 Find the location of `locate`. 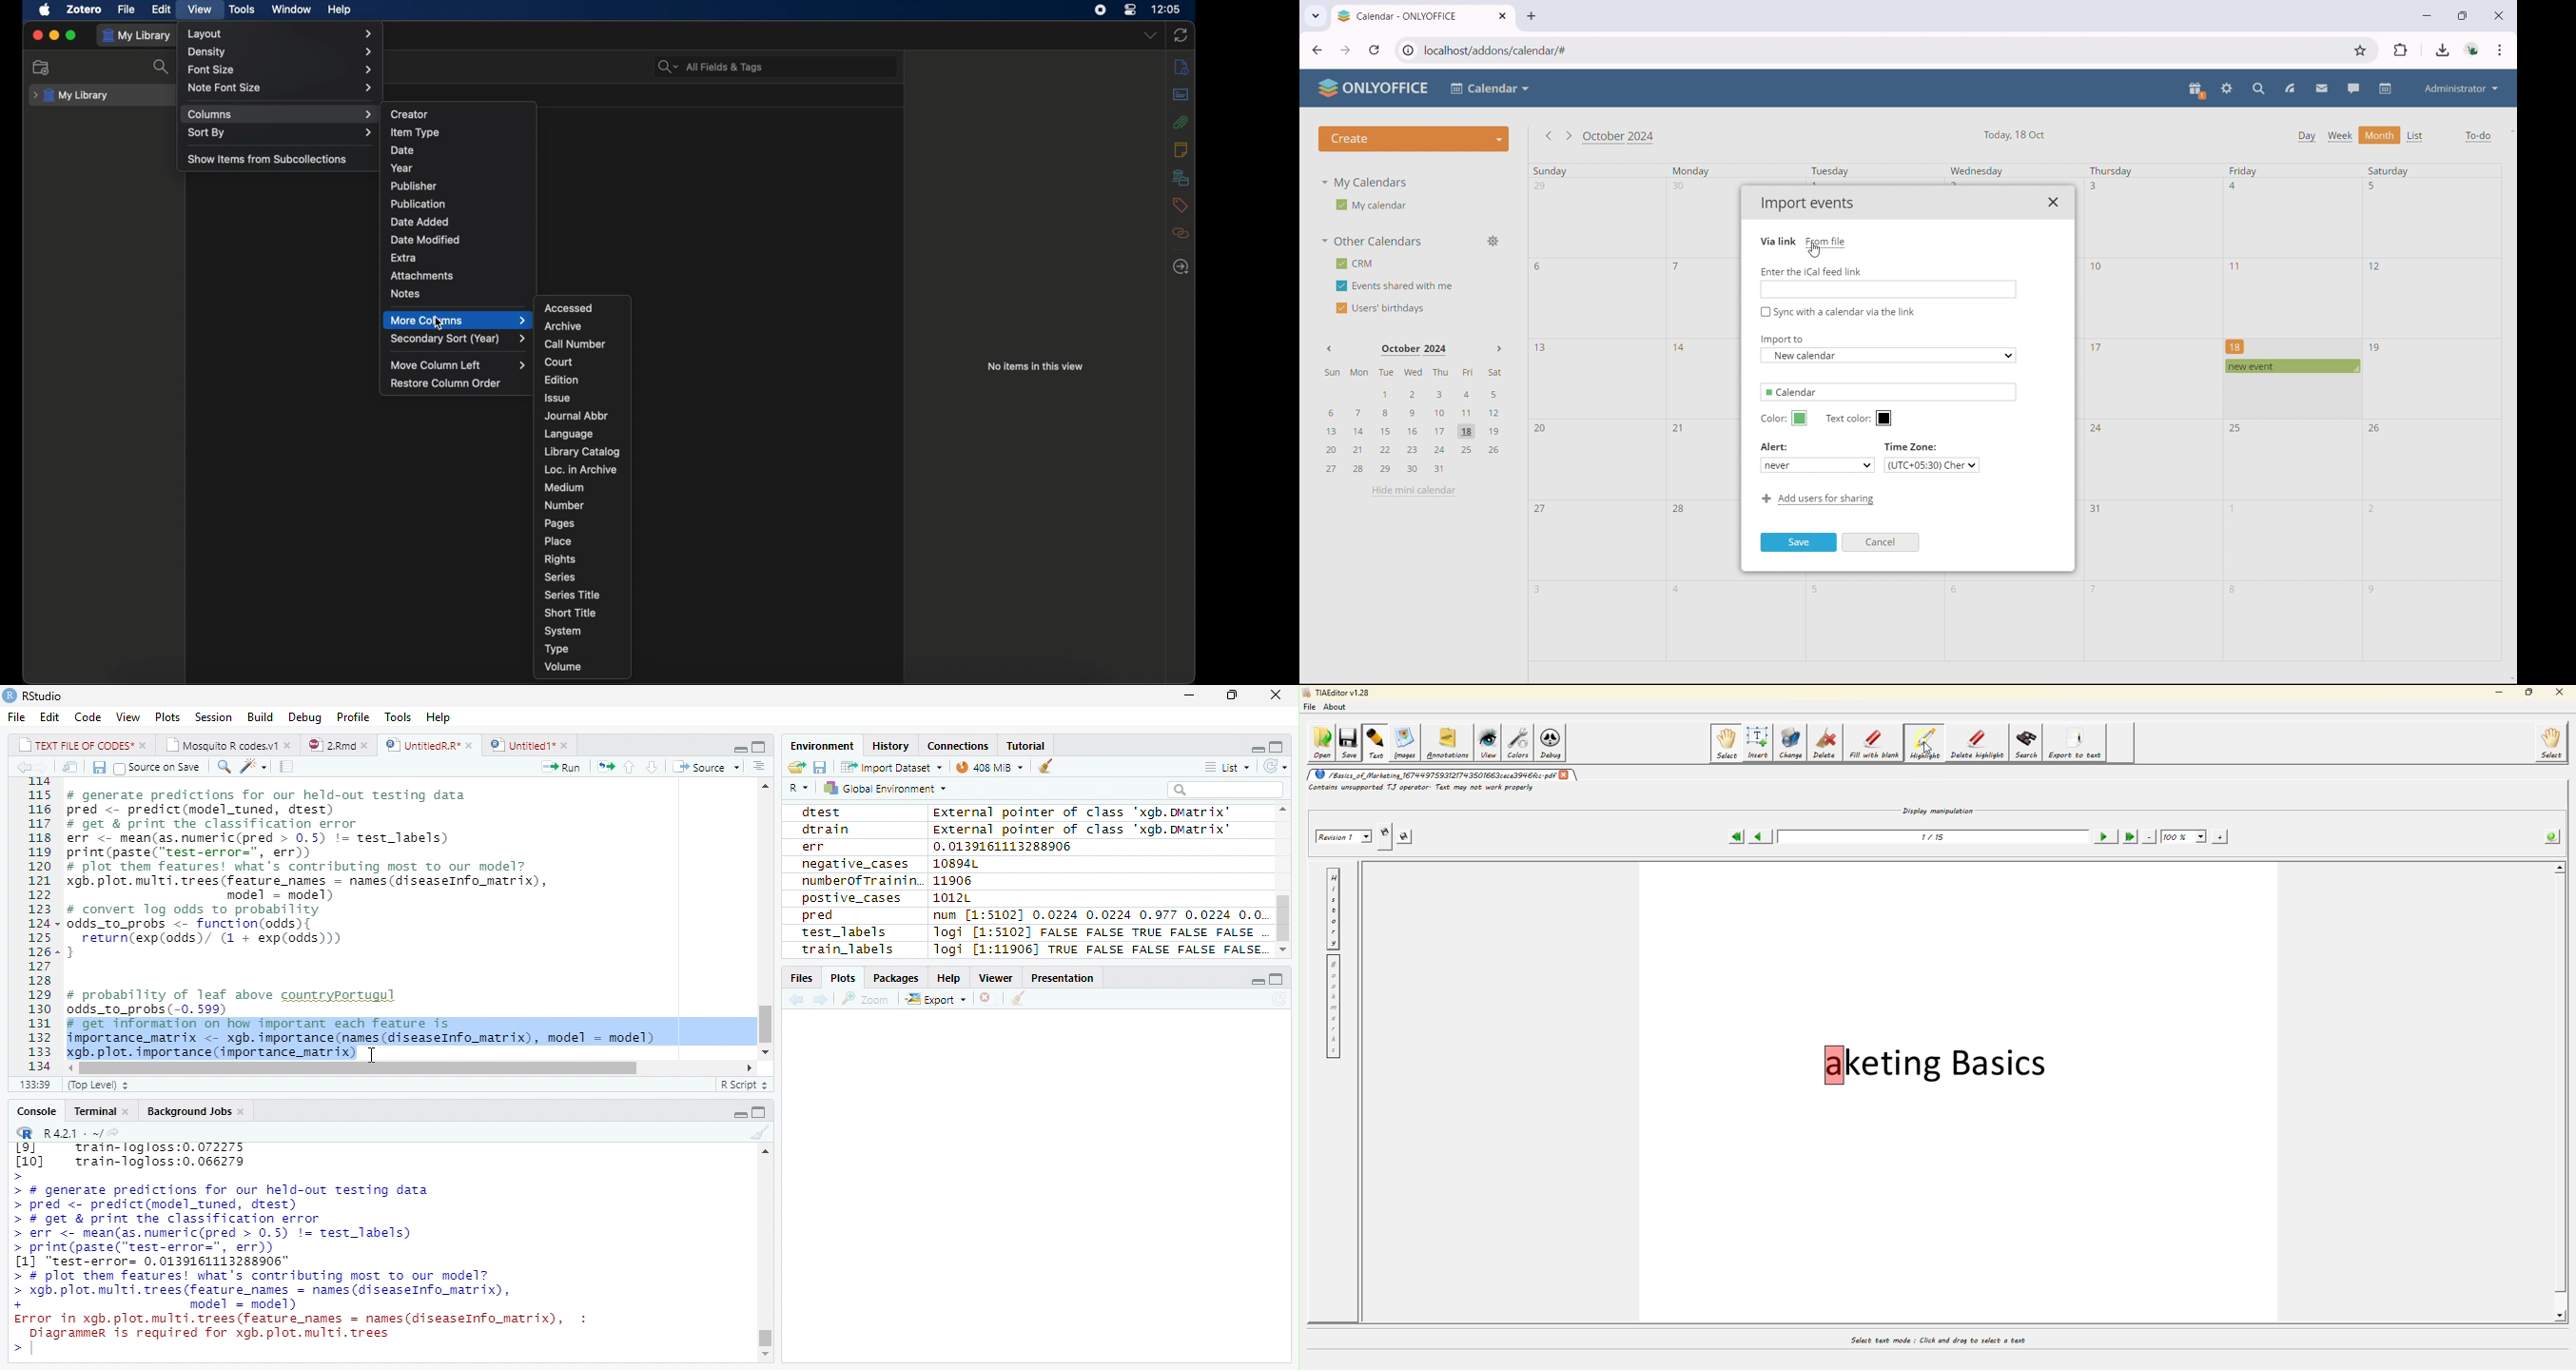

locate is located at coordinates (1180, 268).